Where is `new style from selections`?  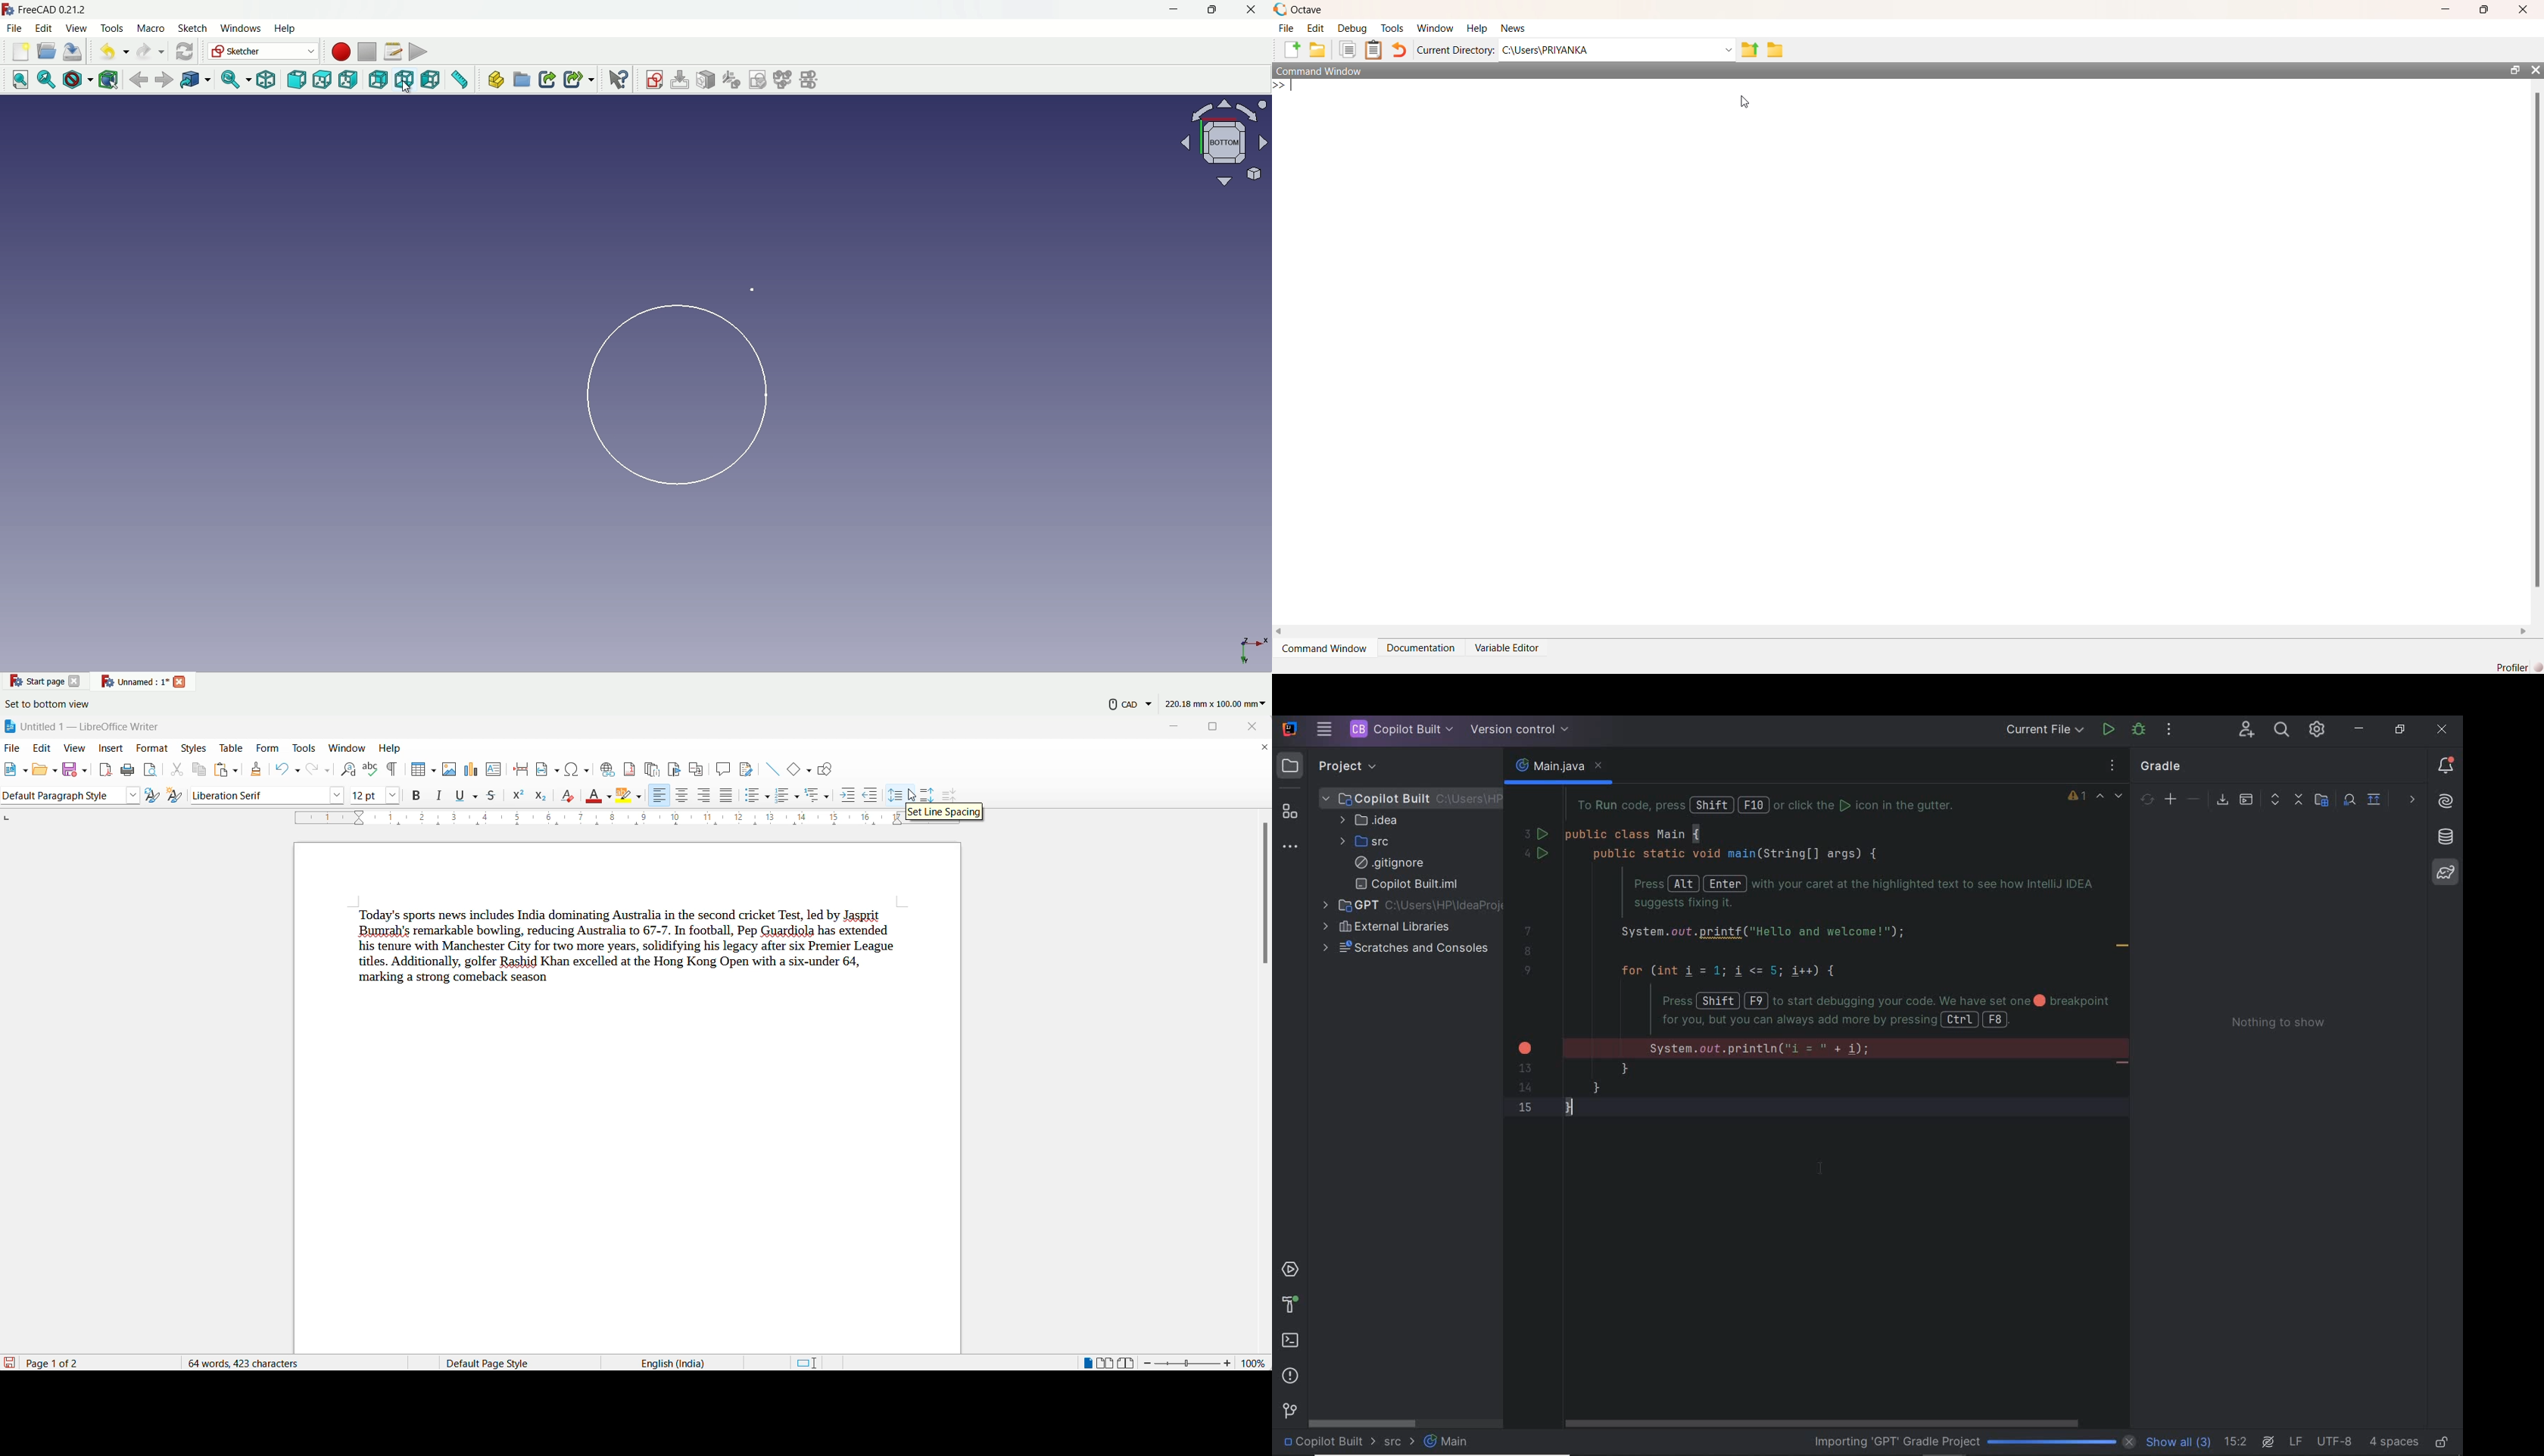
new style from selections is located at coordinates (174, 797).